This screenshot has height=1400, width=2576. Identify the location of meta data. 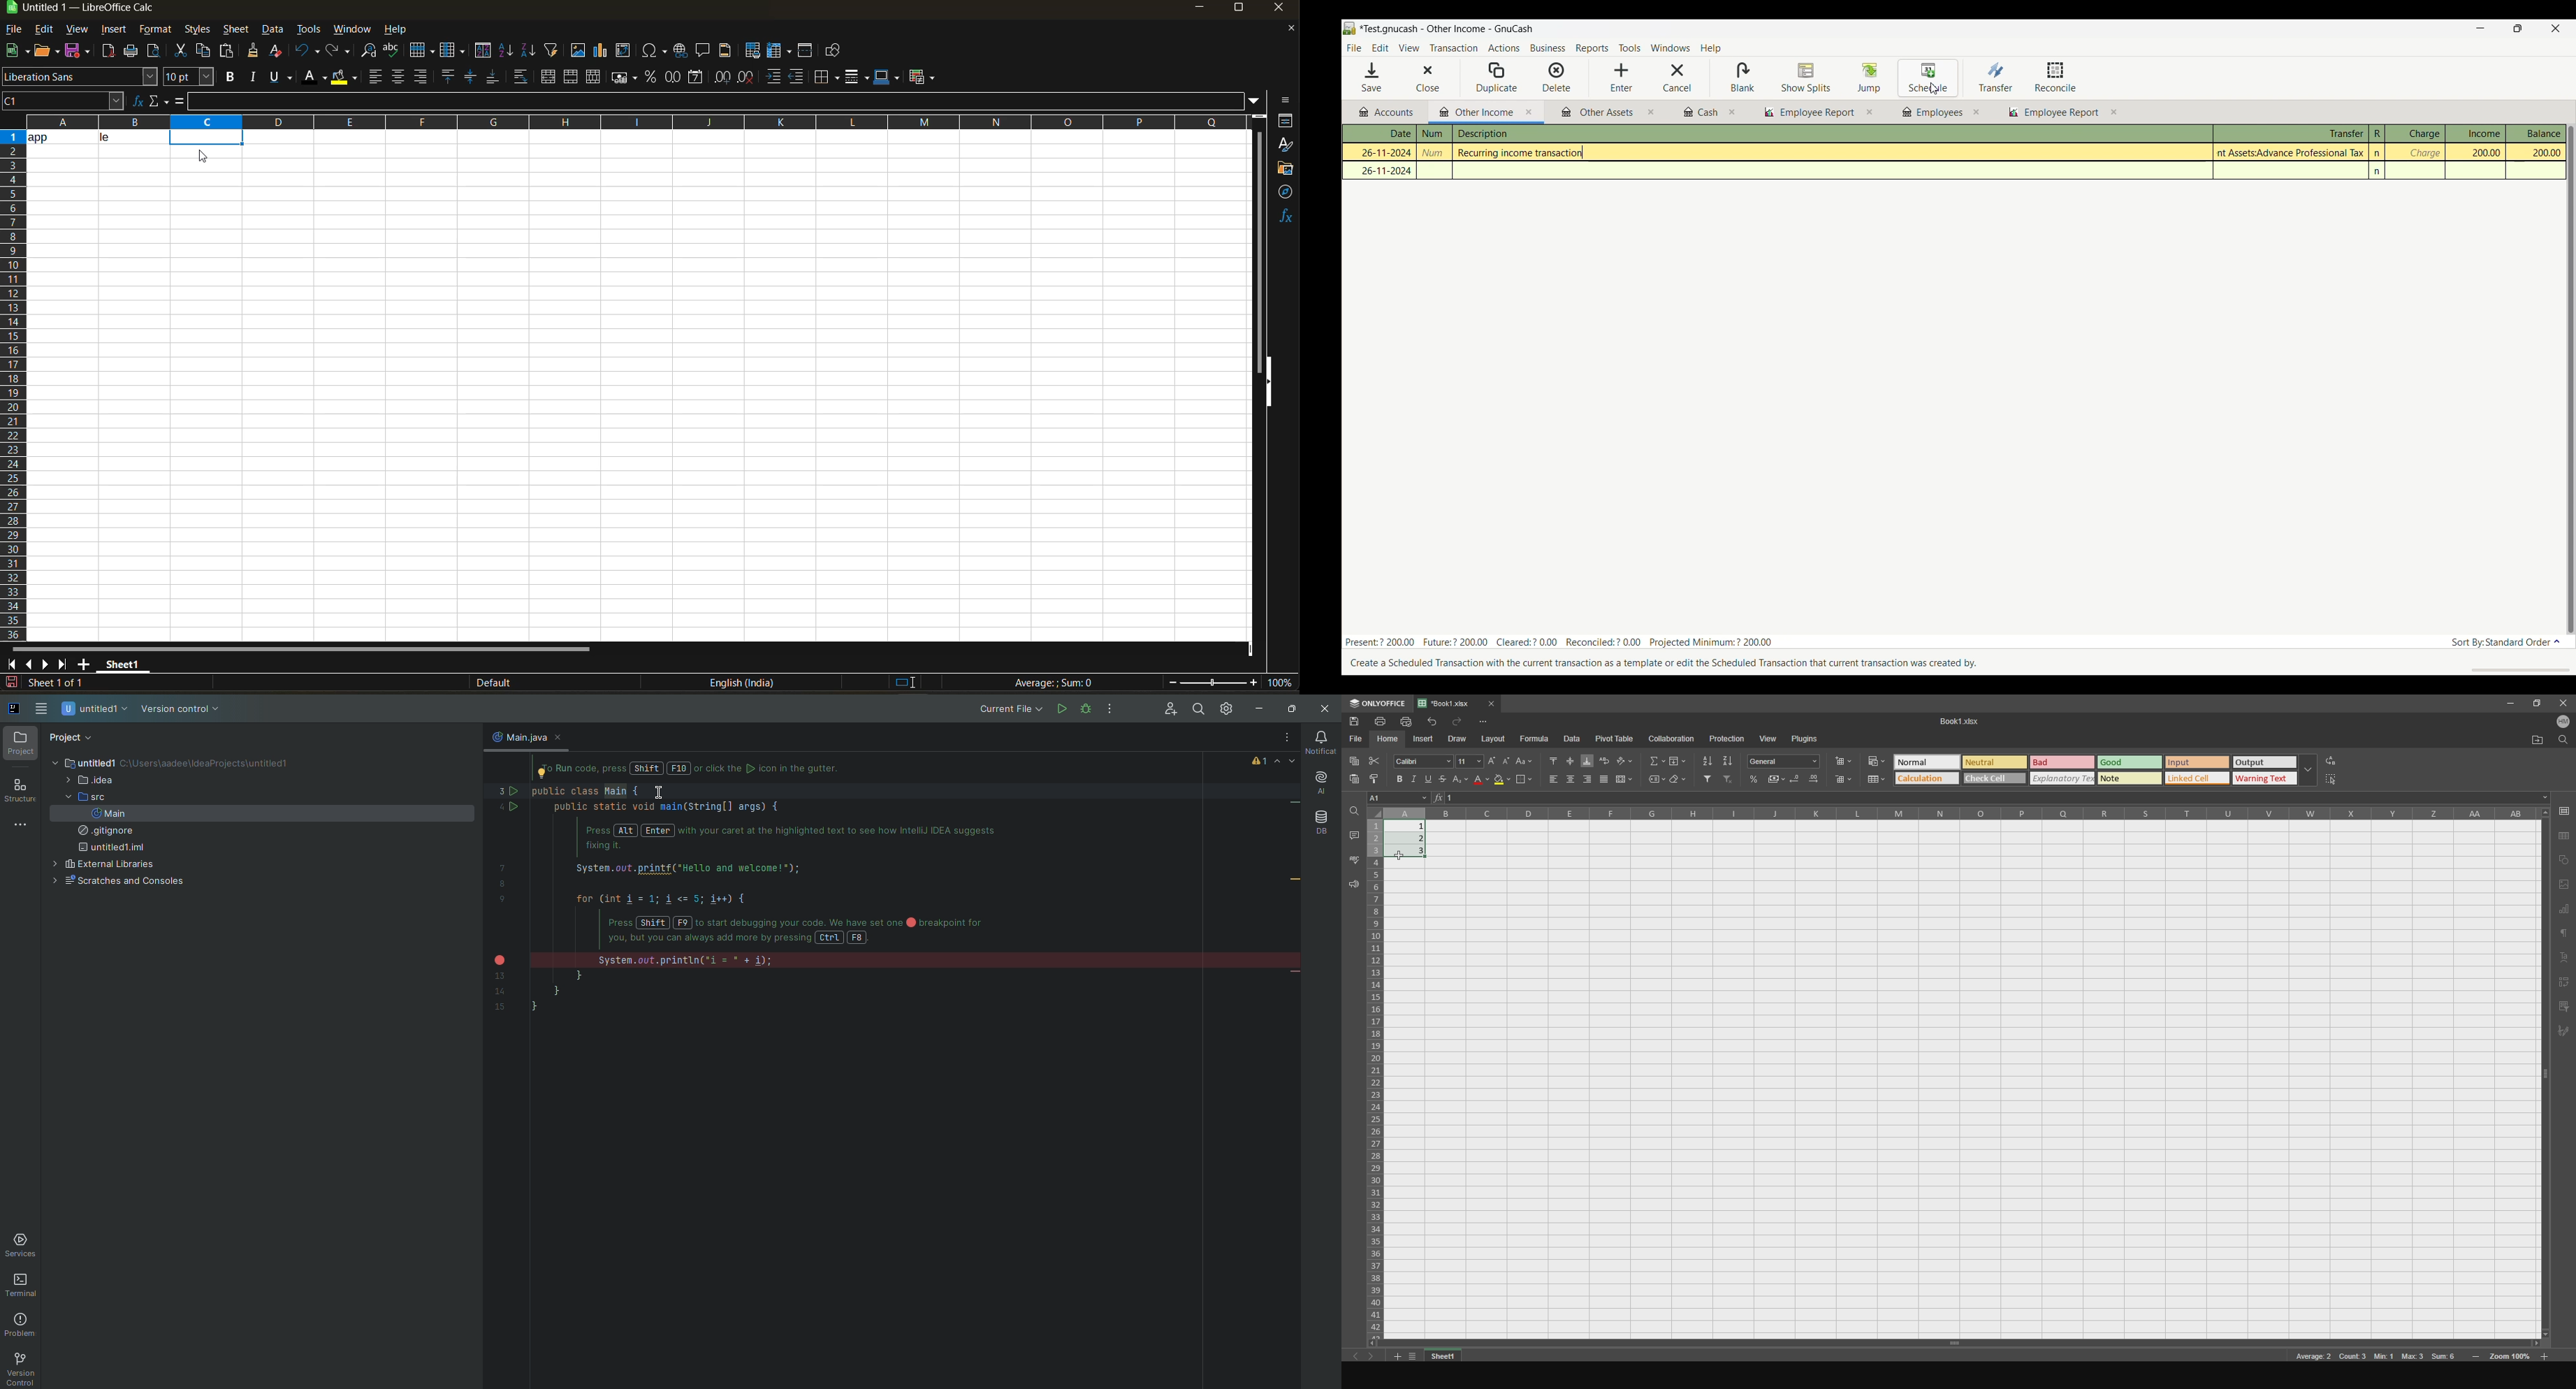
(2375, 1357).